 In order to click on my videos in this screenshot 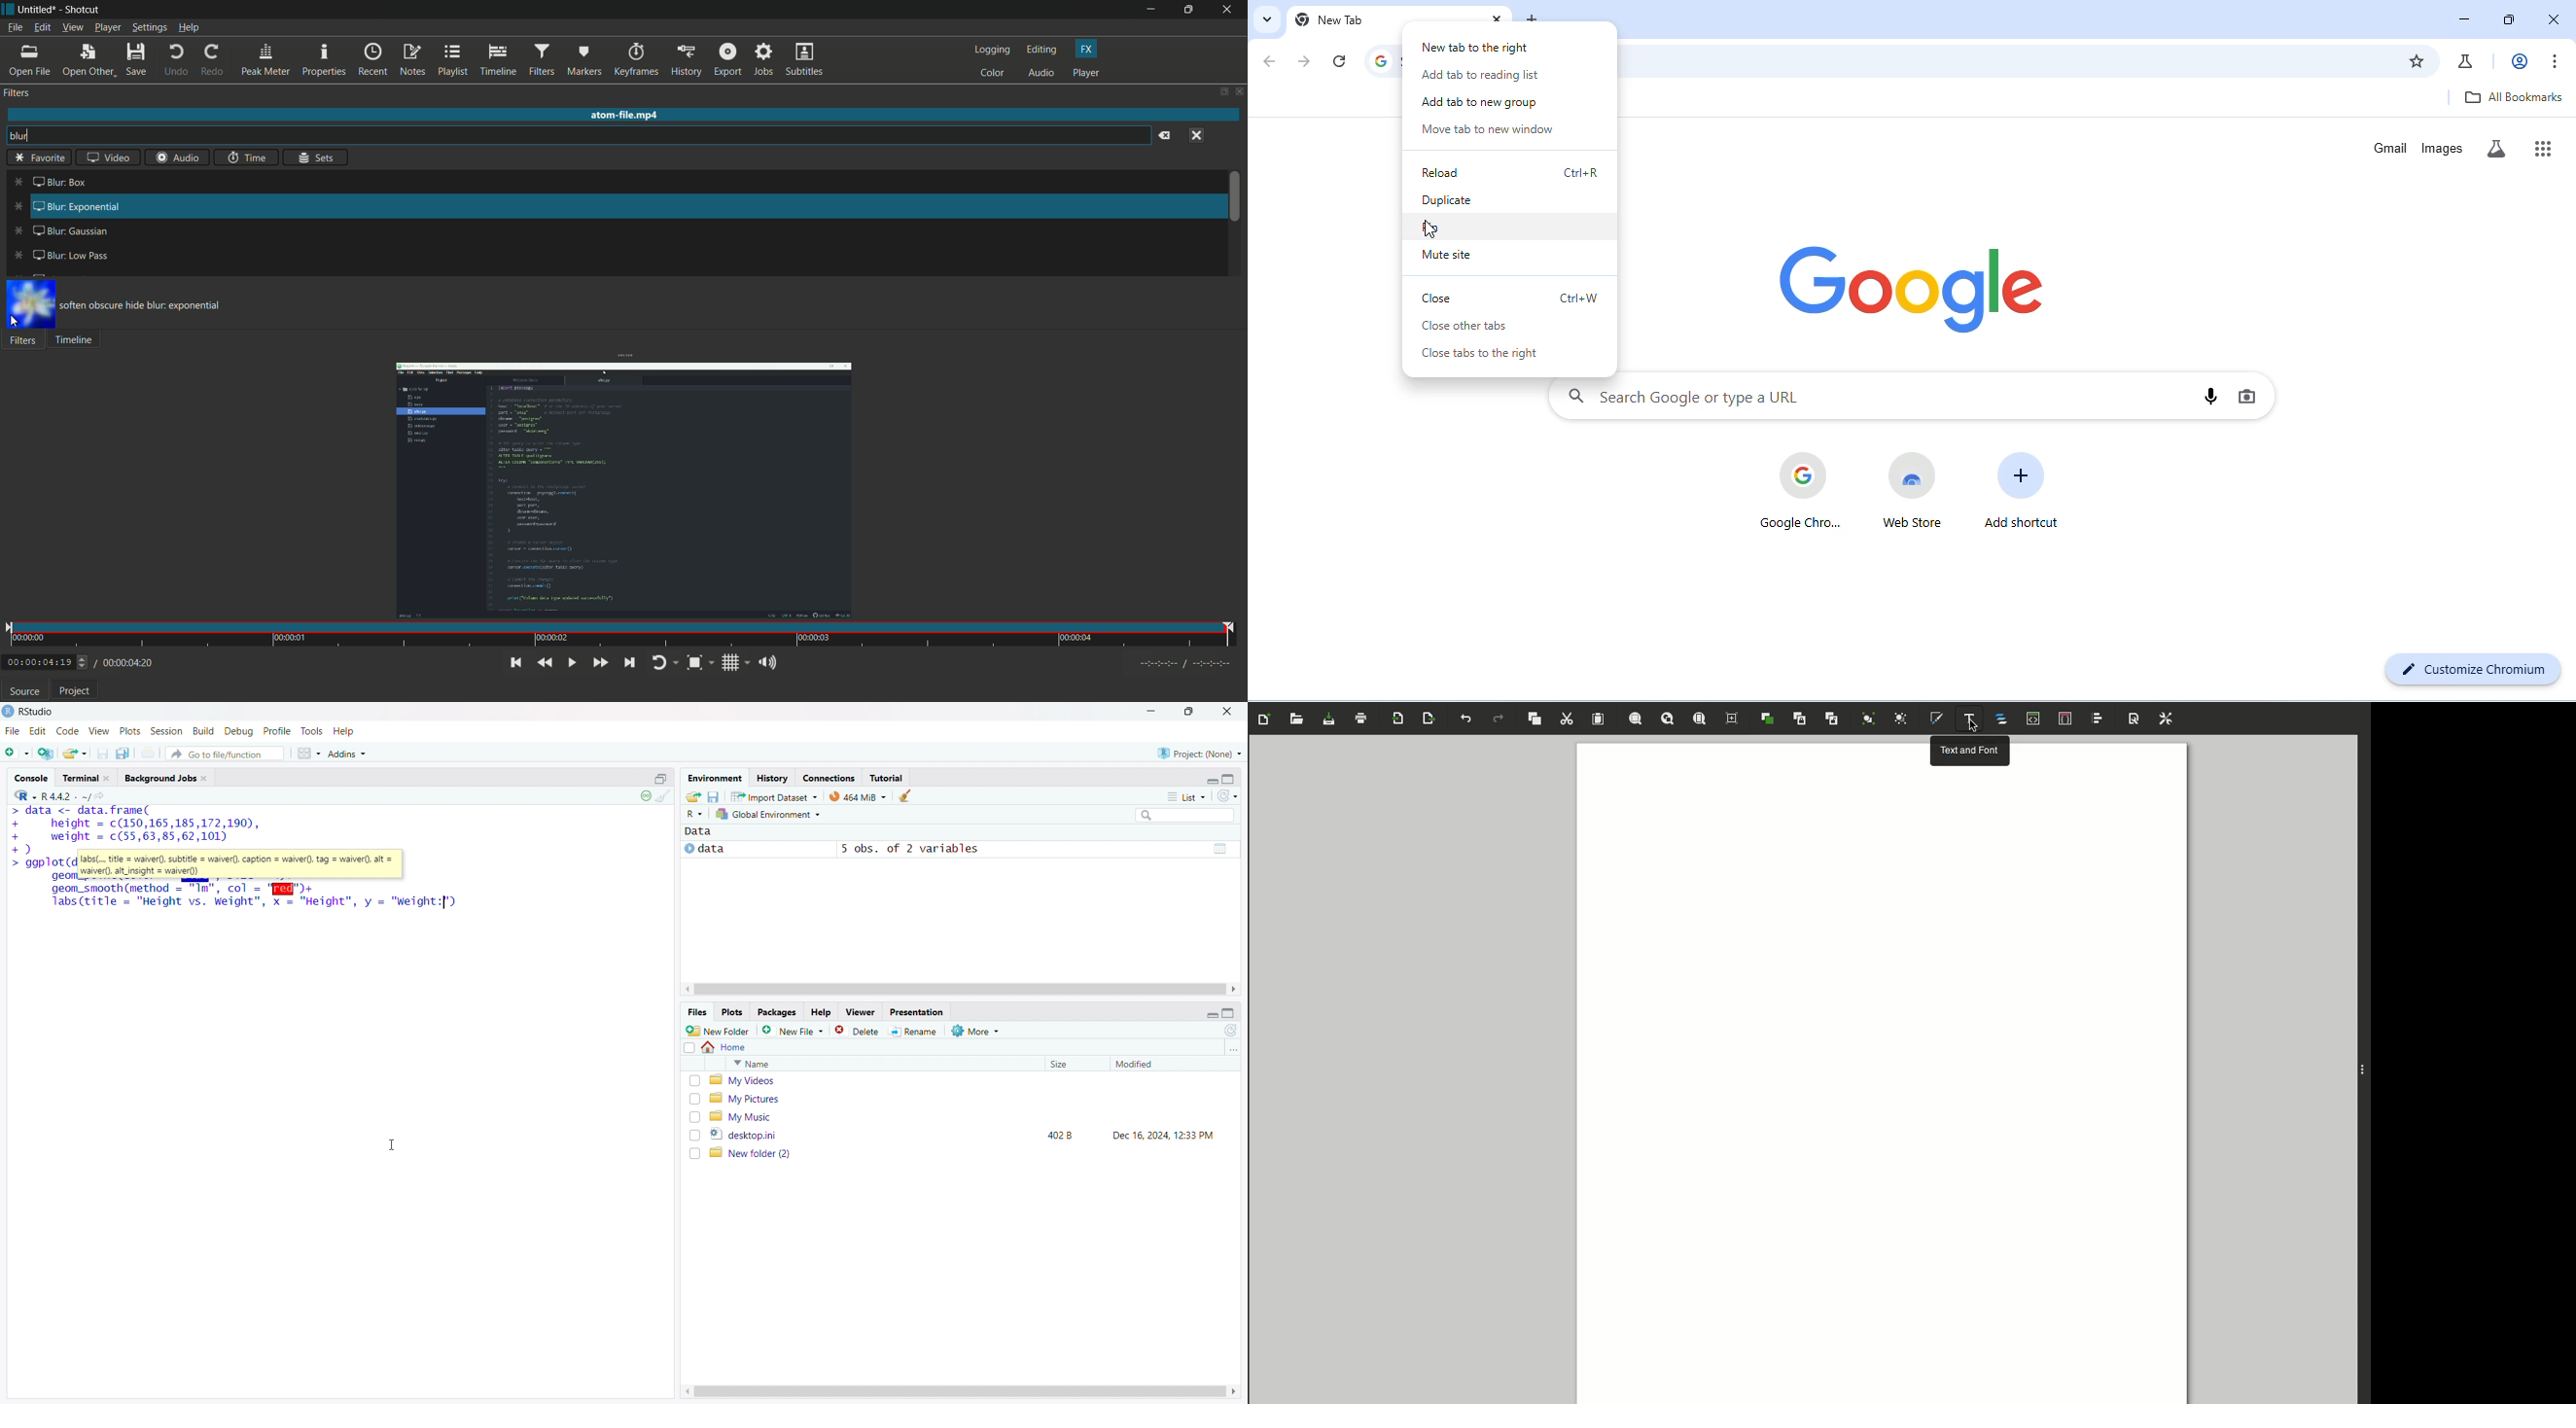, I will do `click(970, 1080)`.